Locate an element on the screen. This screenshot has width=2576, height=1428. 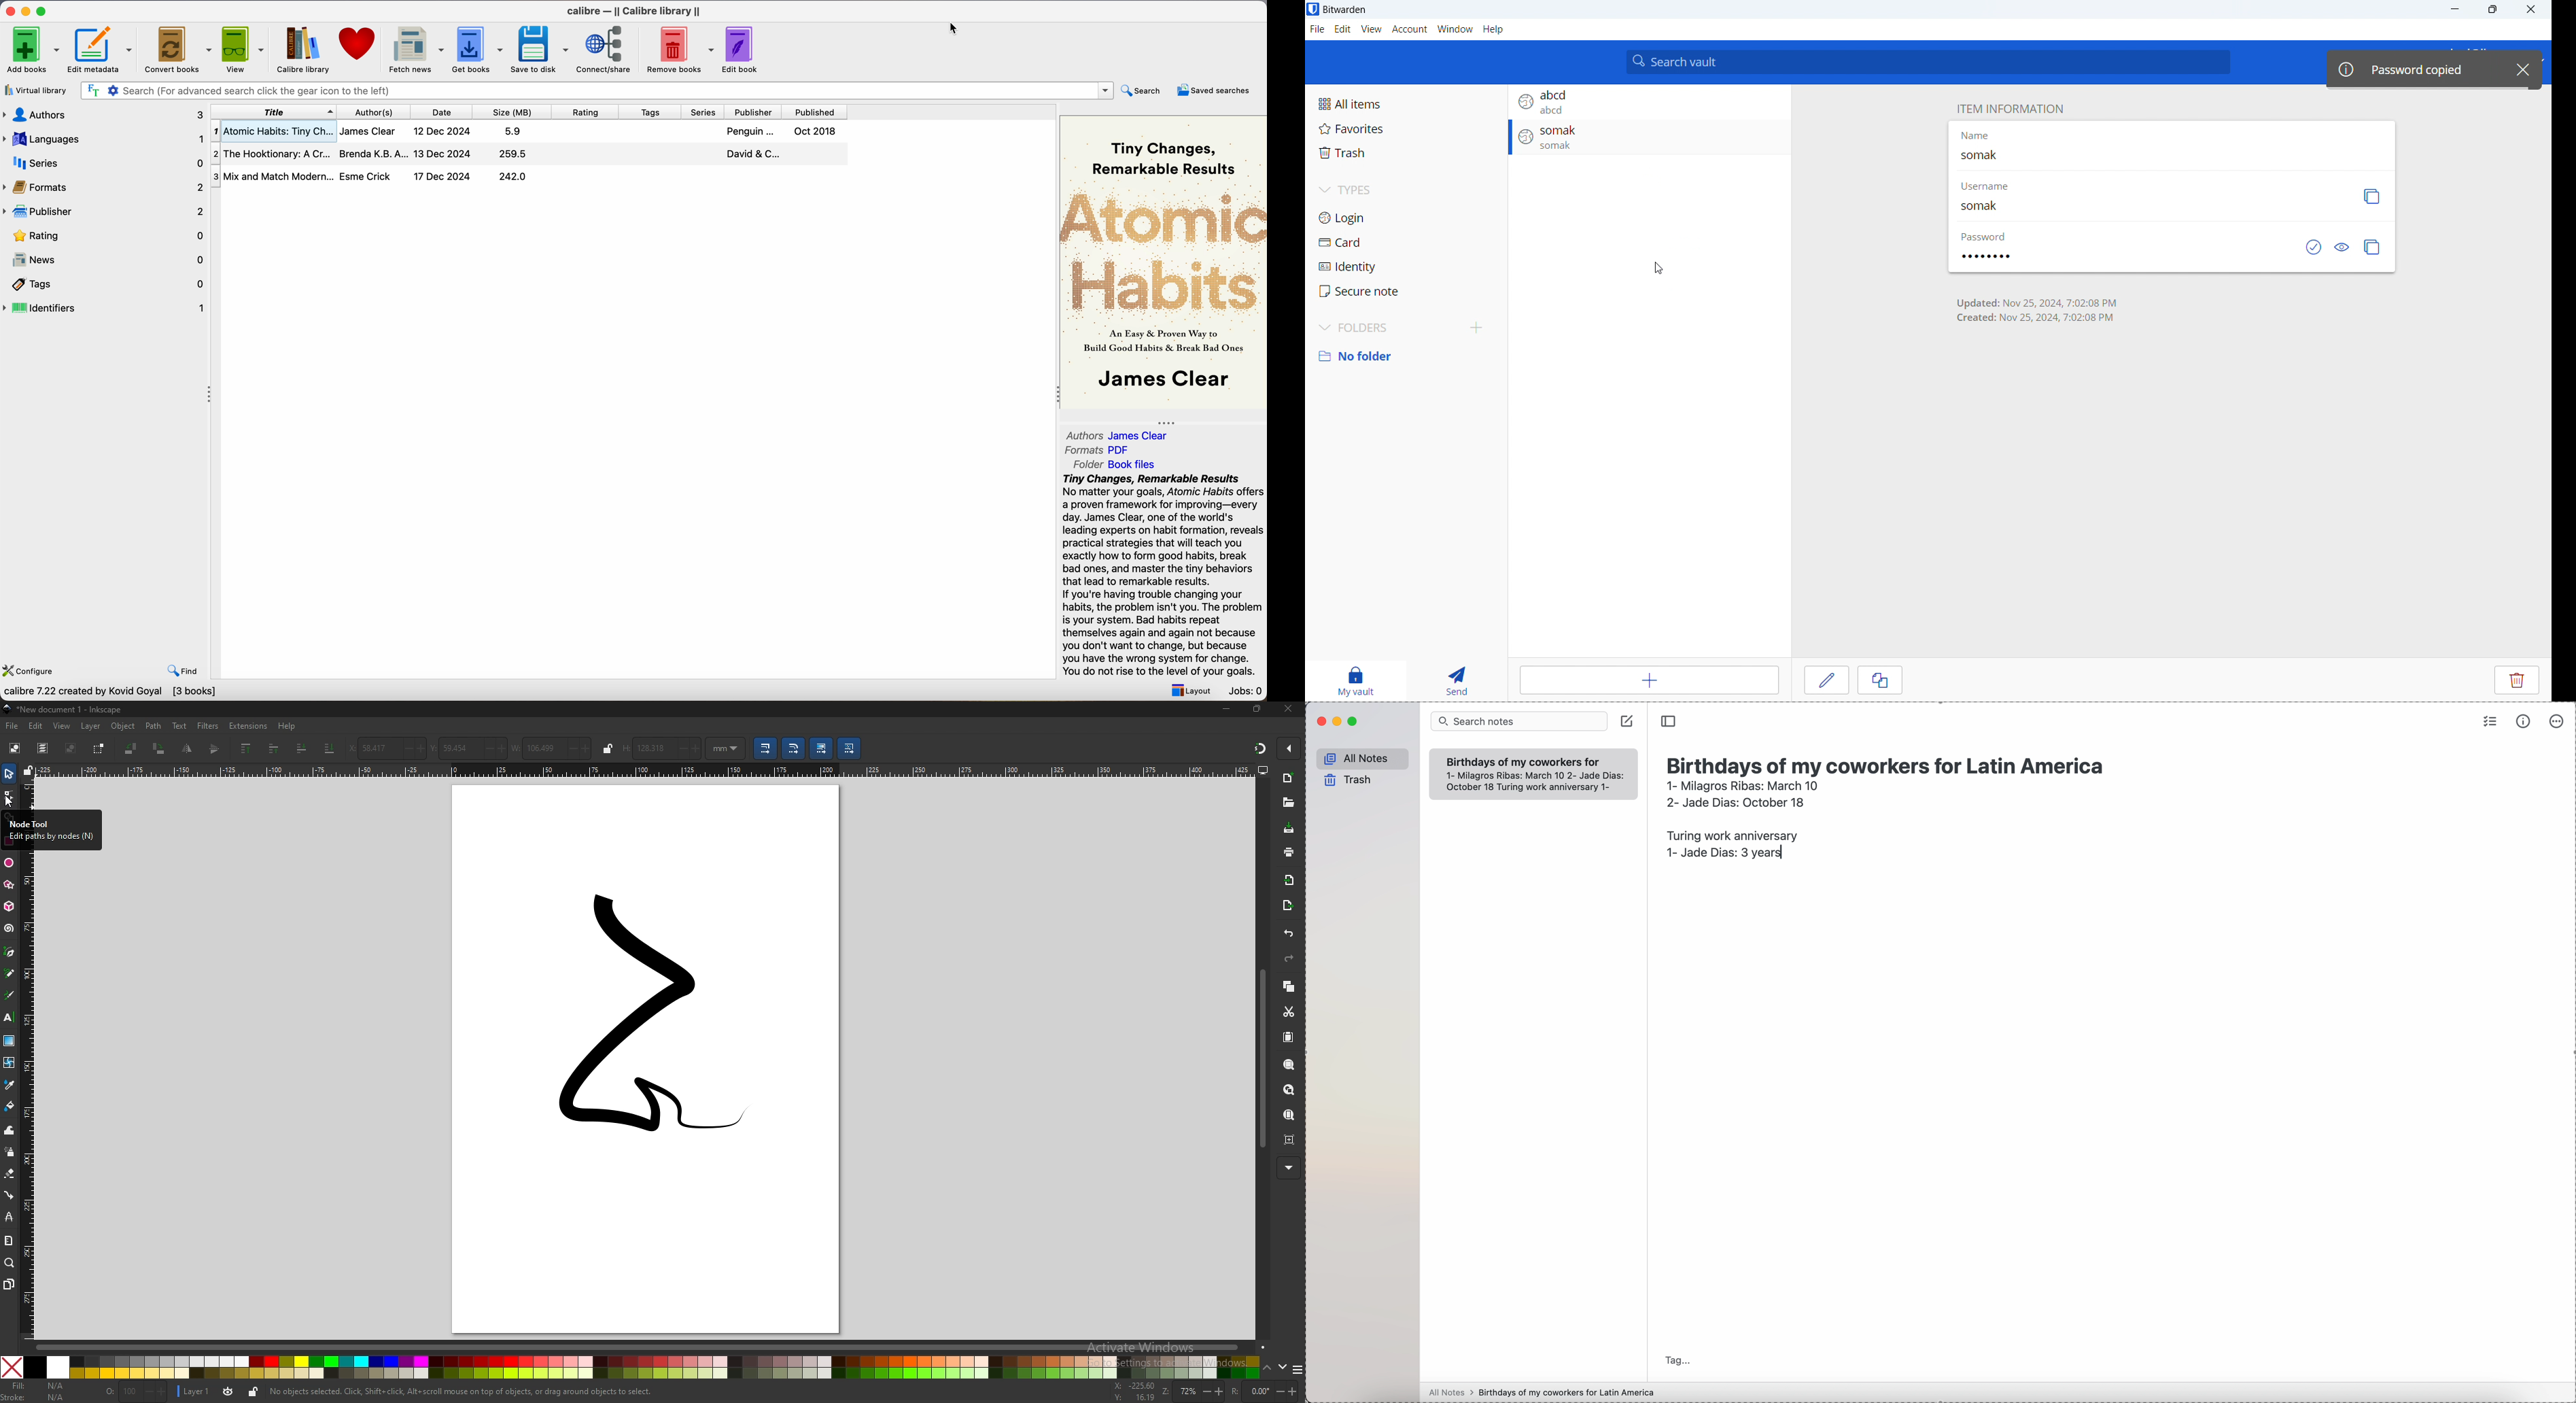
window is located at coordinates (1455, 29).